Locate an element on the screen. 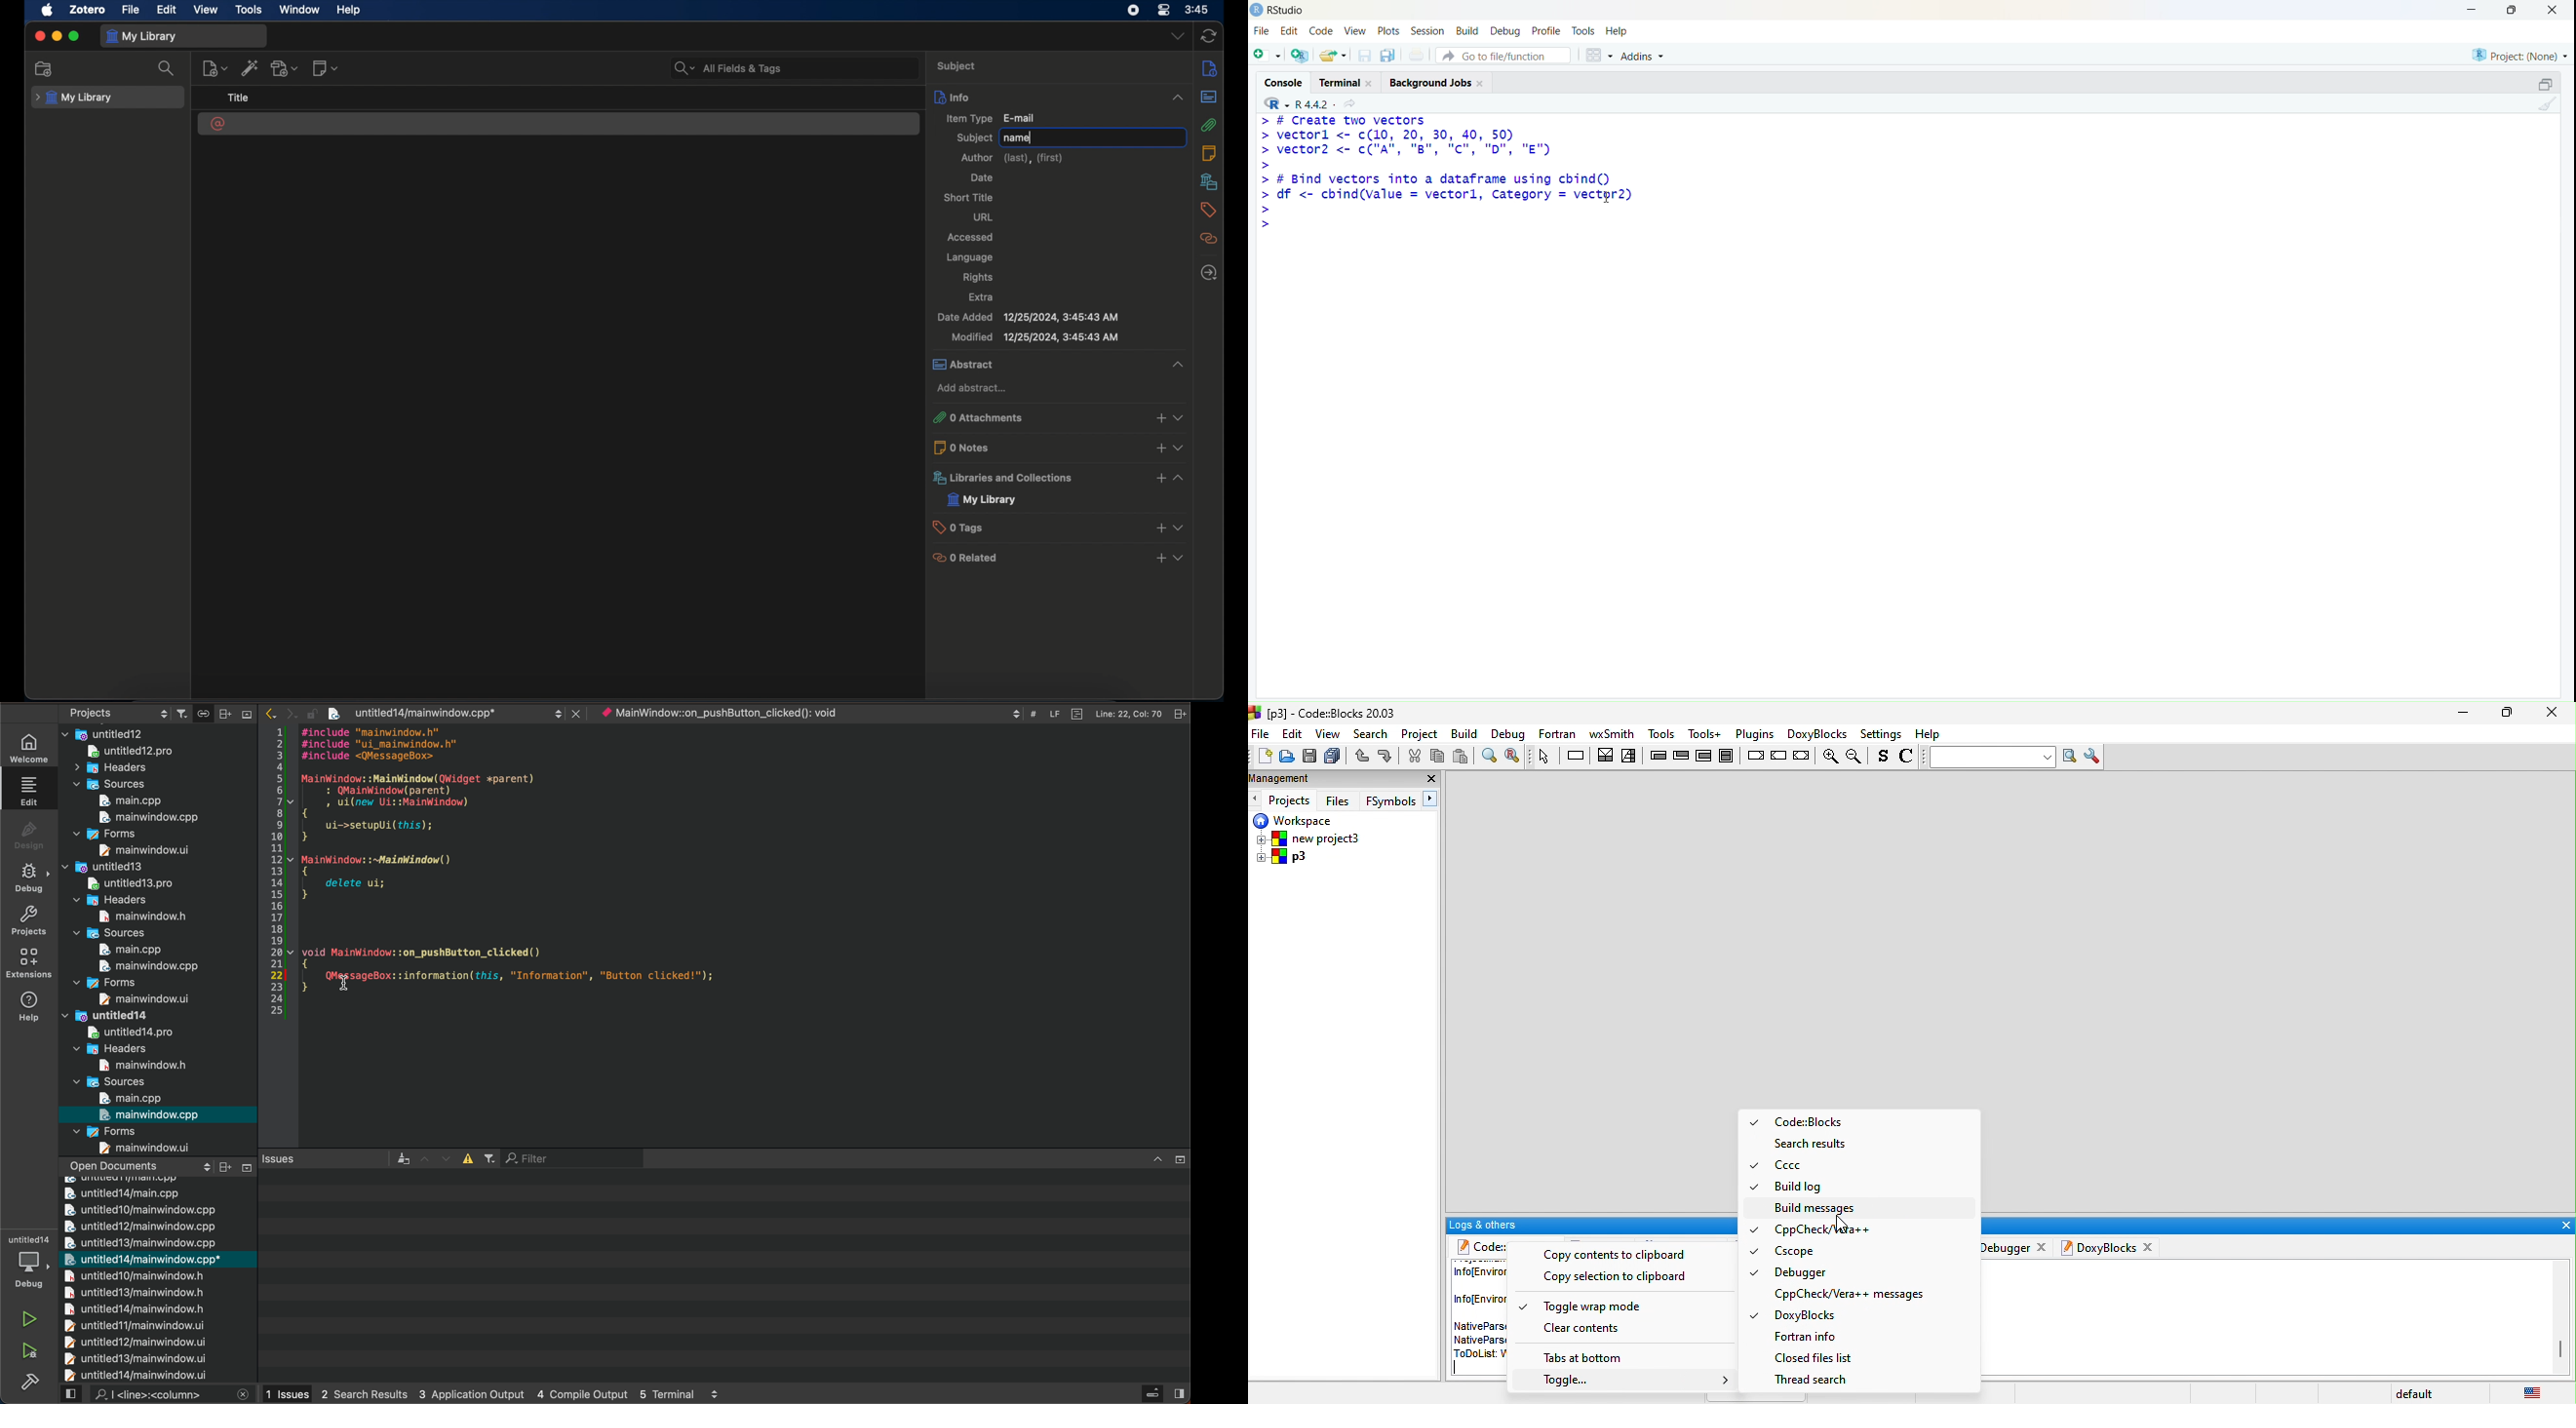 Image resolution: width=2576 pixels, height=1428 pixels. date added is located at coordinates (1028, 317).